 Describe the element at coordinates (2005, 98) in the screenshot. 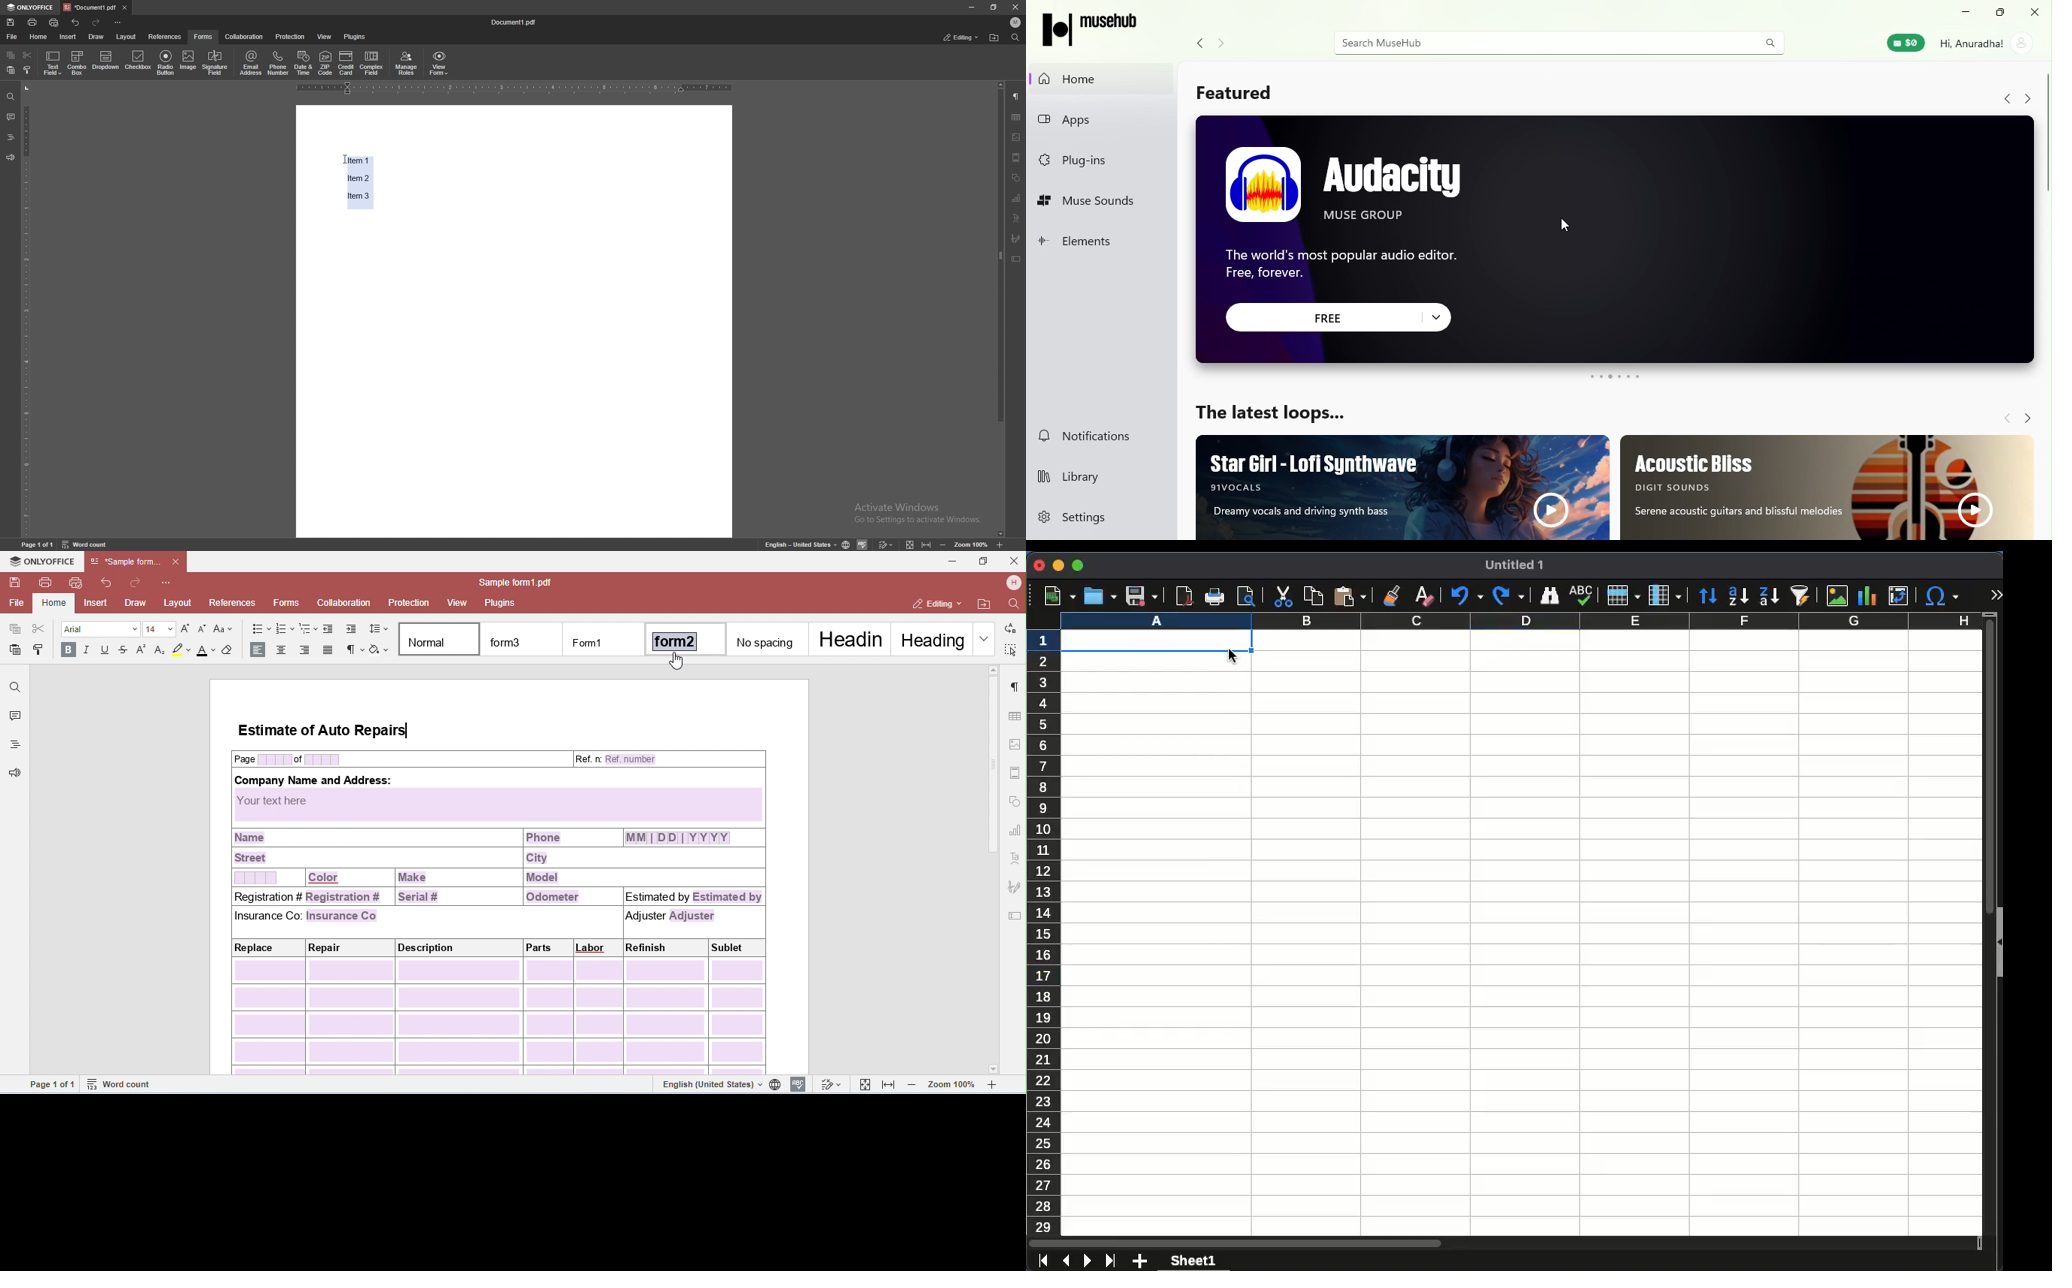

I see `Navigate back` at that location.